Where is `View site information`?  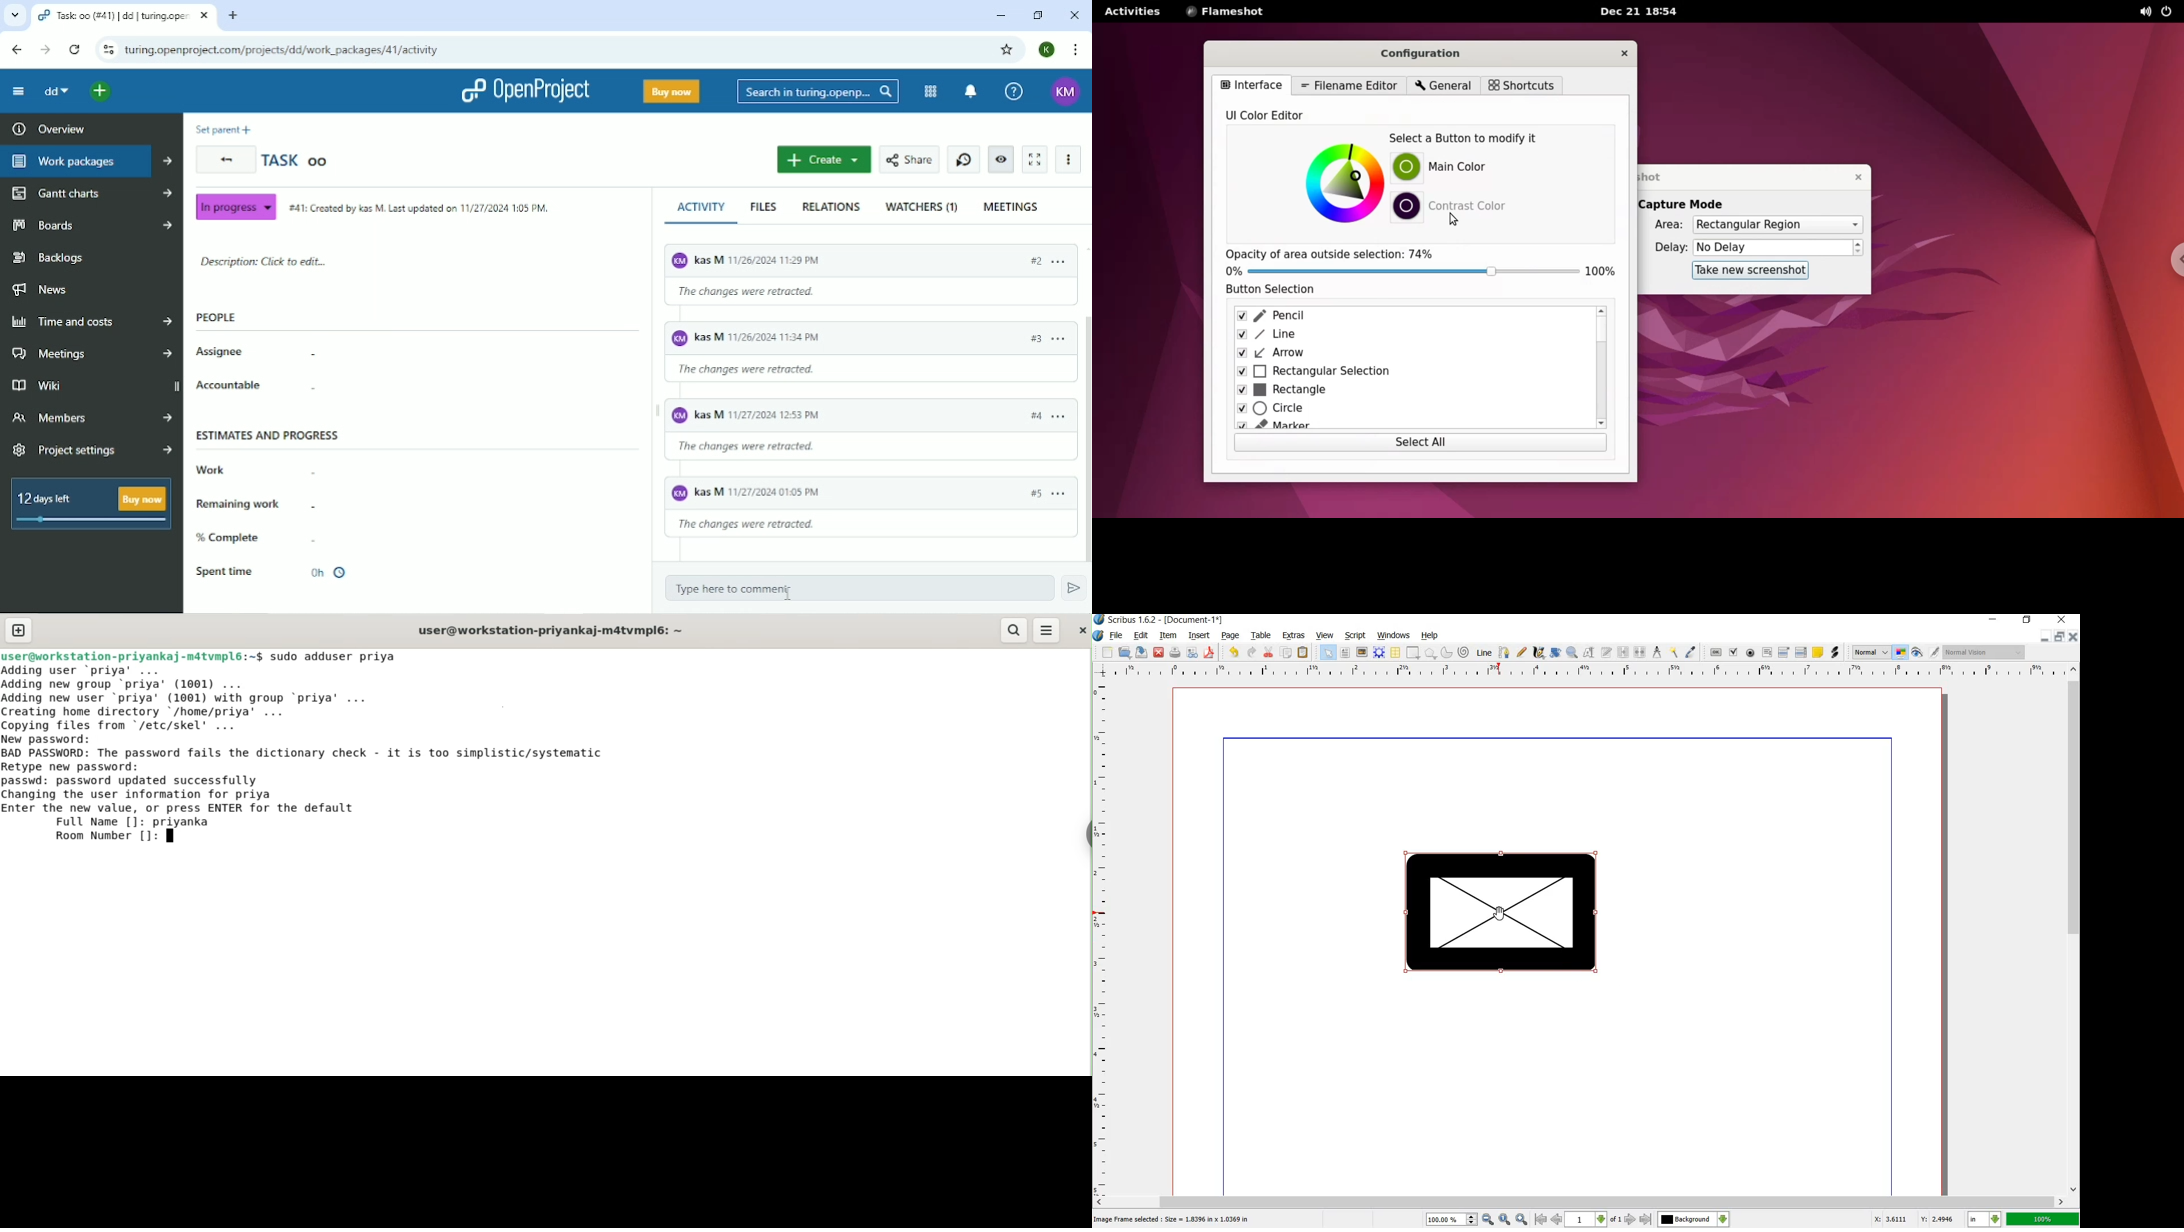 View site information is located at coordinates (107, 51).